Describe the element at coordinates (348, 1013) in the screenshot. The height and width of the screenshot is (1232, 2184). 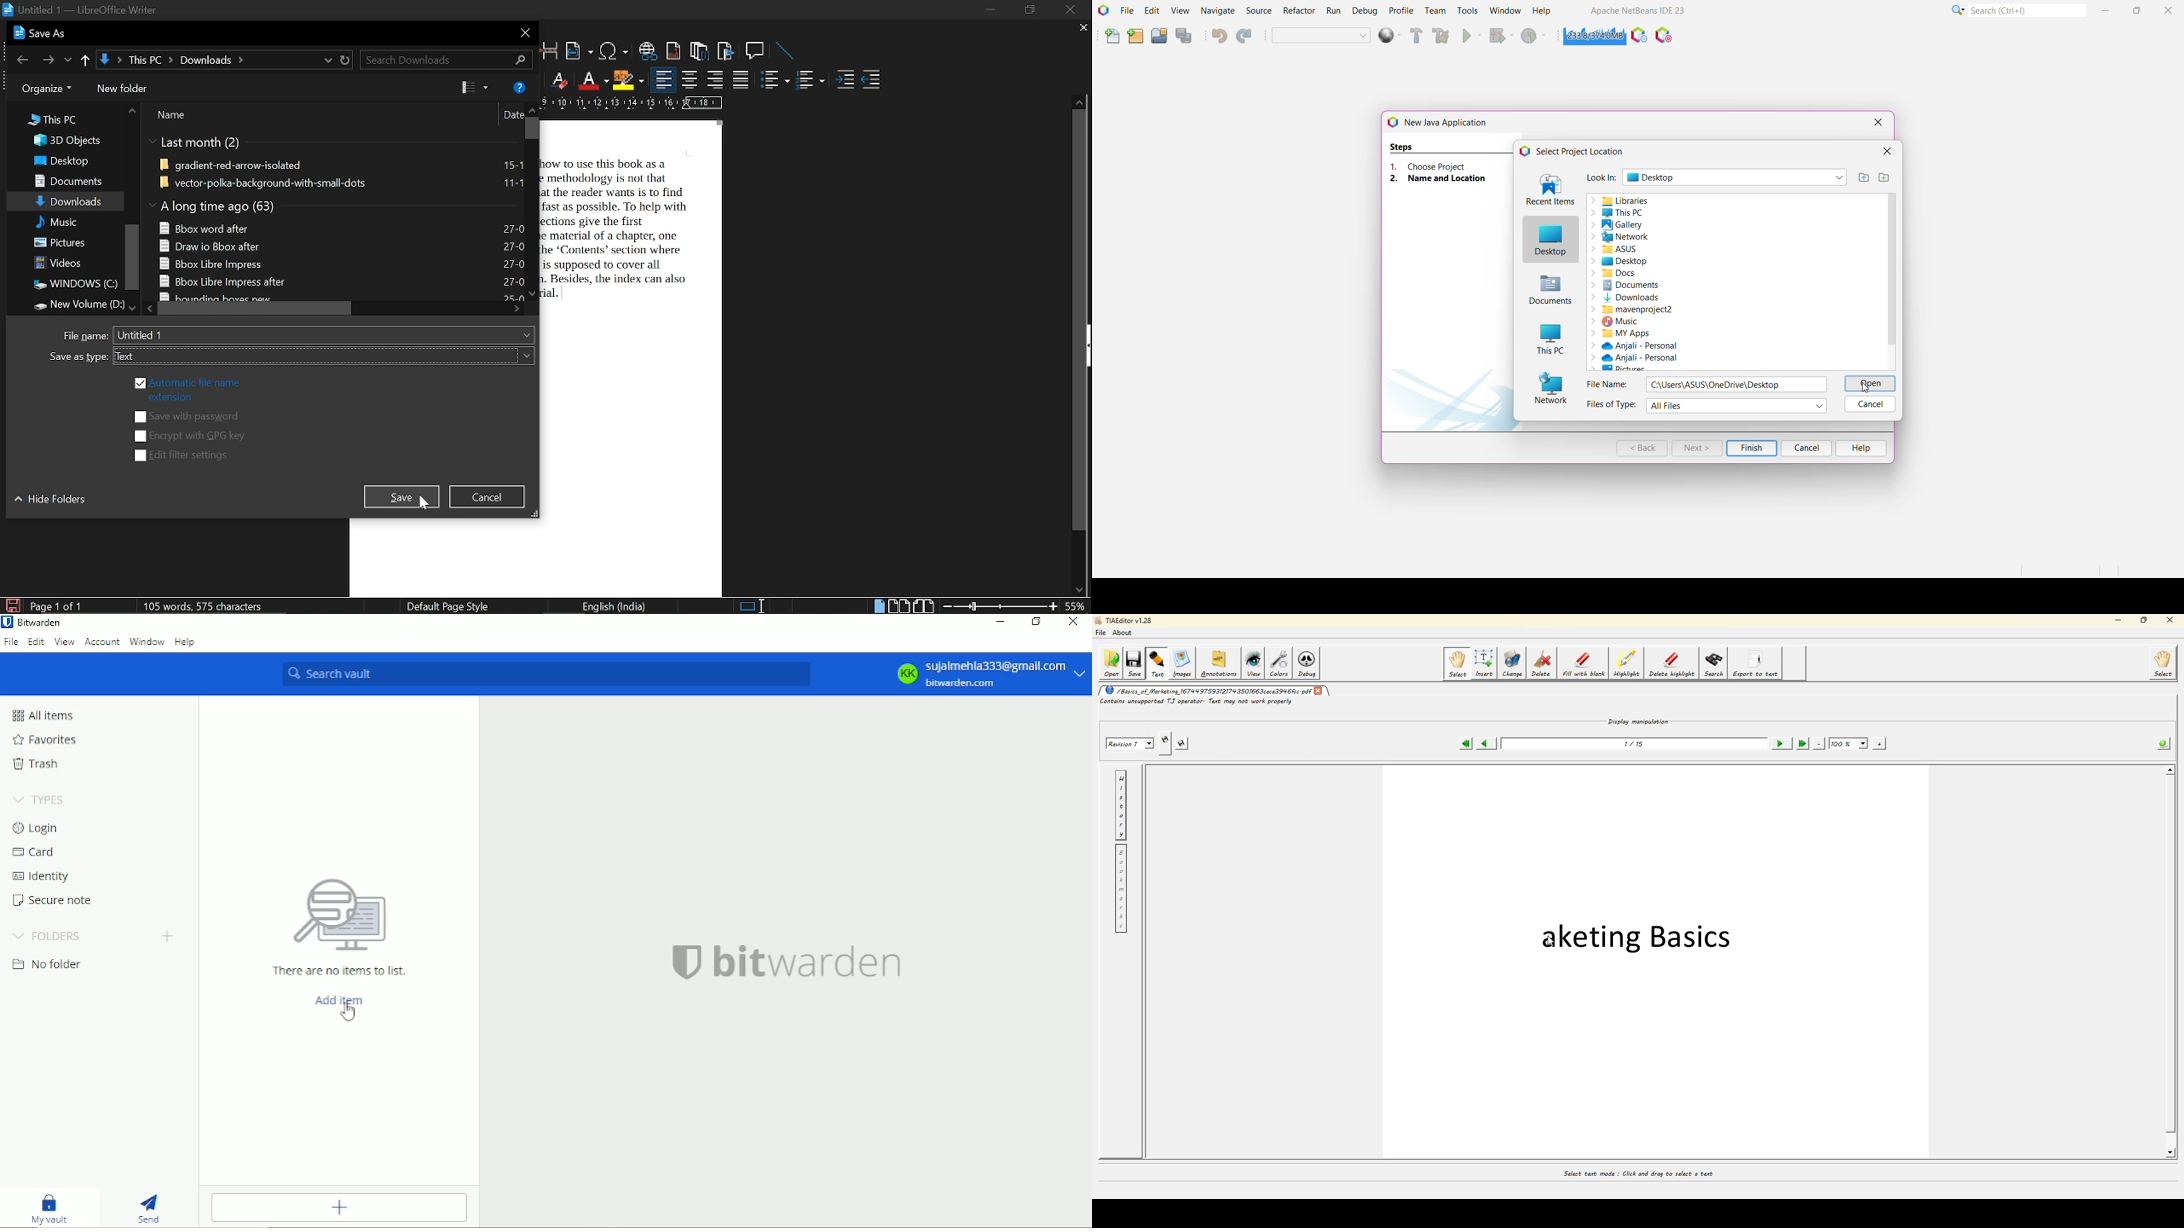
I see `cursor` at that location.